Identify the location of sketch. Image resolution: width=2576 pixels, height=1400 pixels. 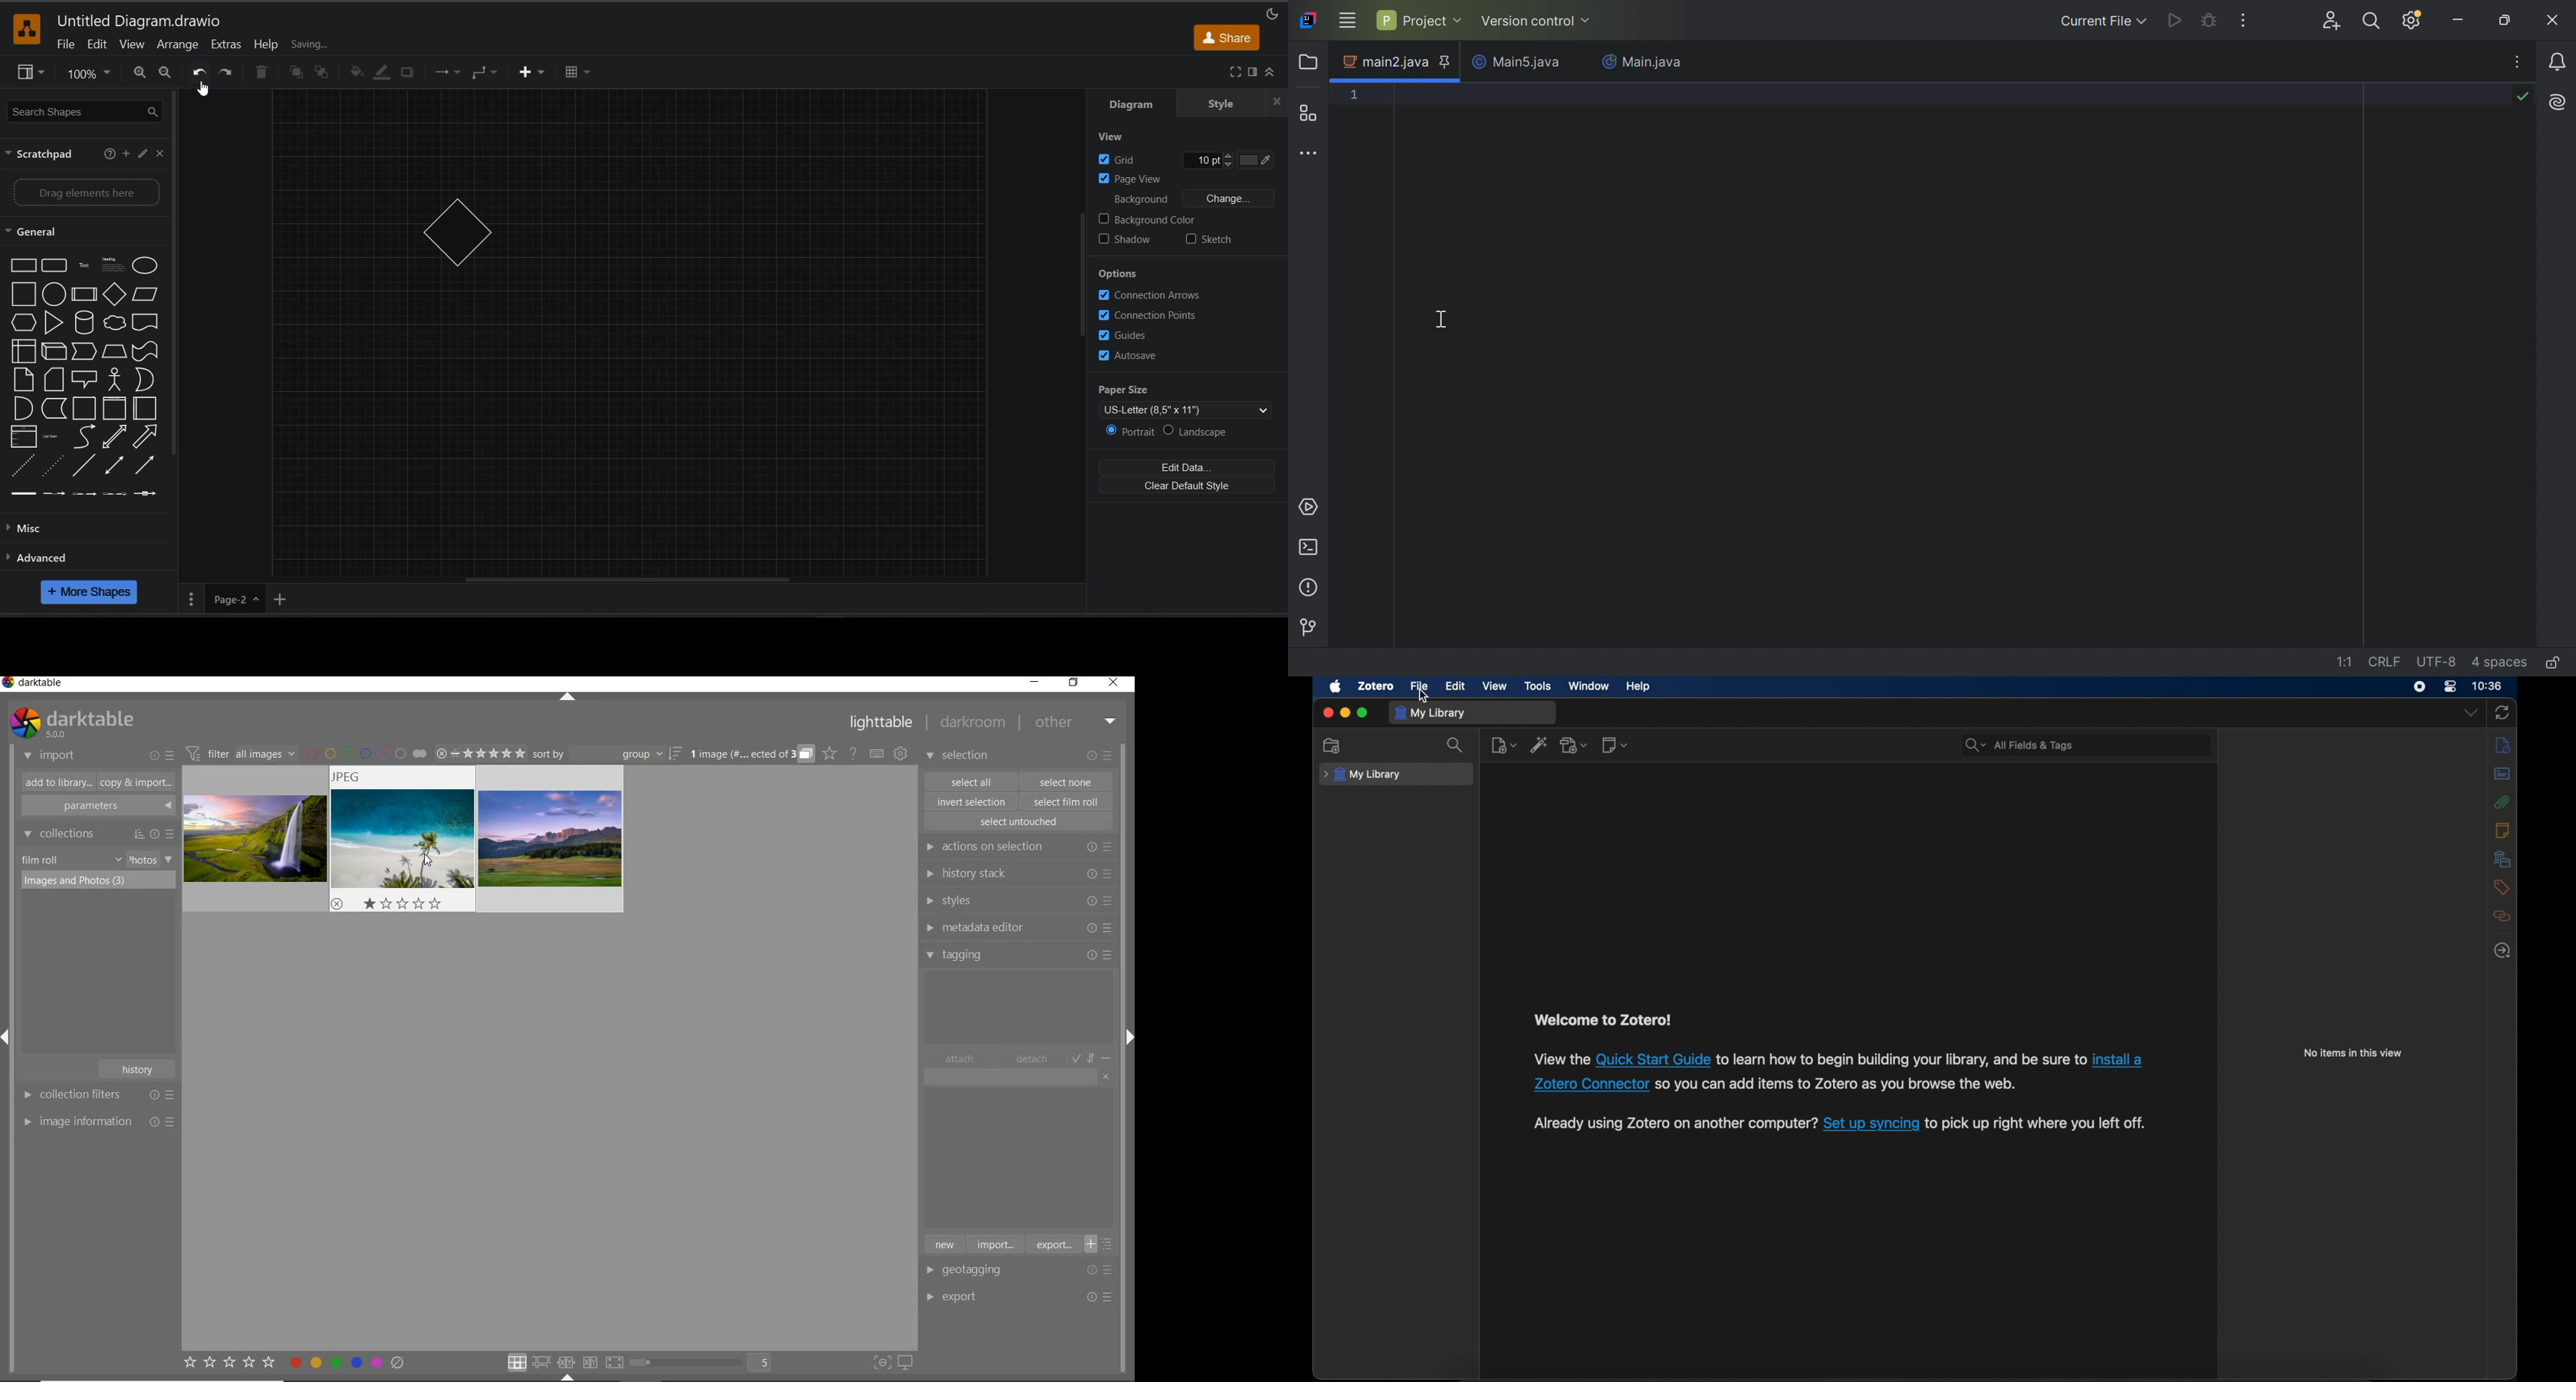
(1218, 242).